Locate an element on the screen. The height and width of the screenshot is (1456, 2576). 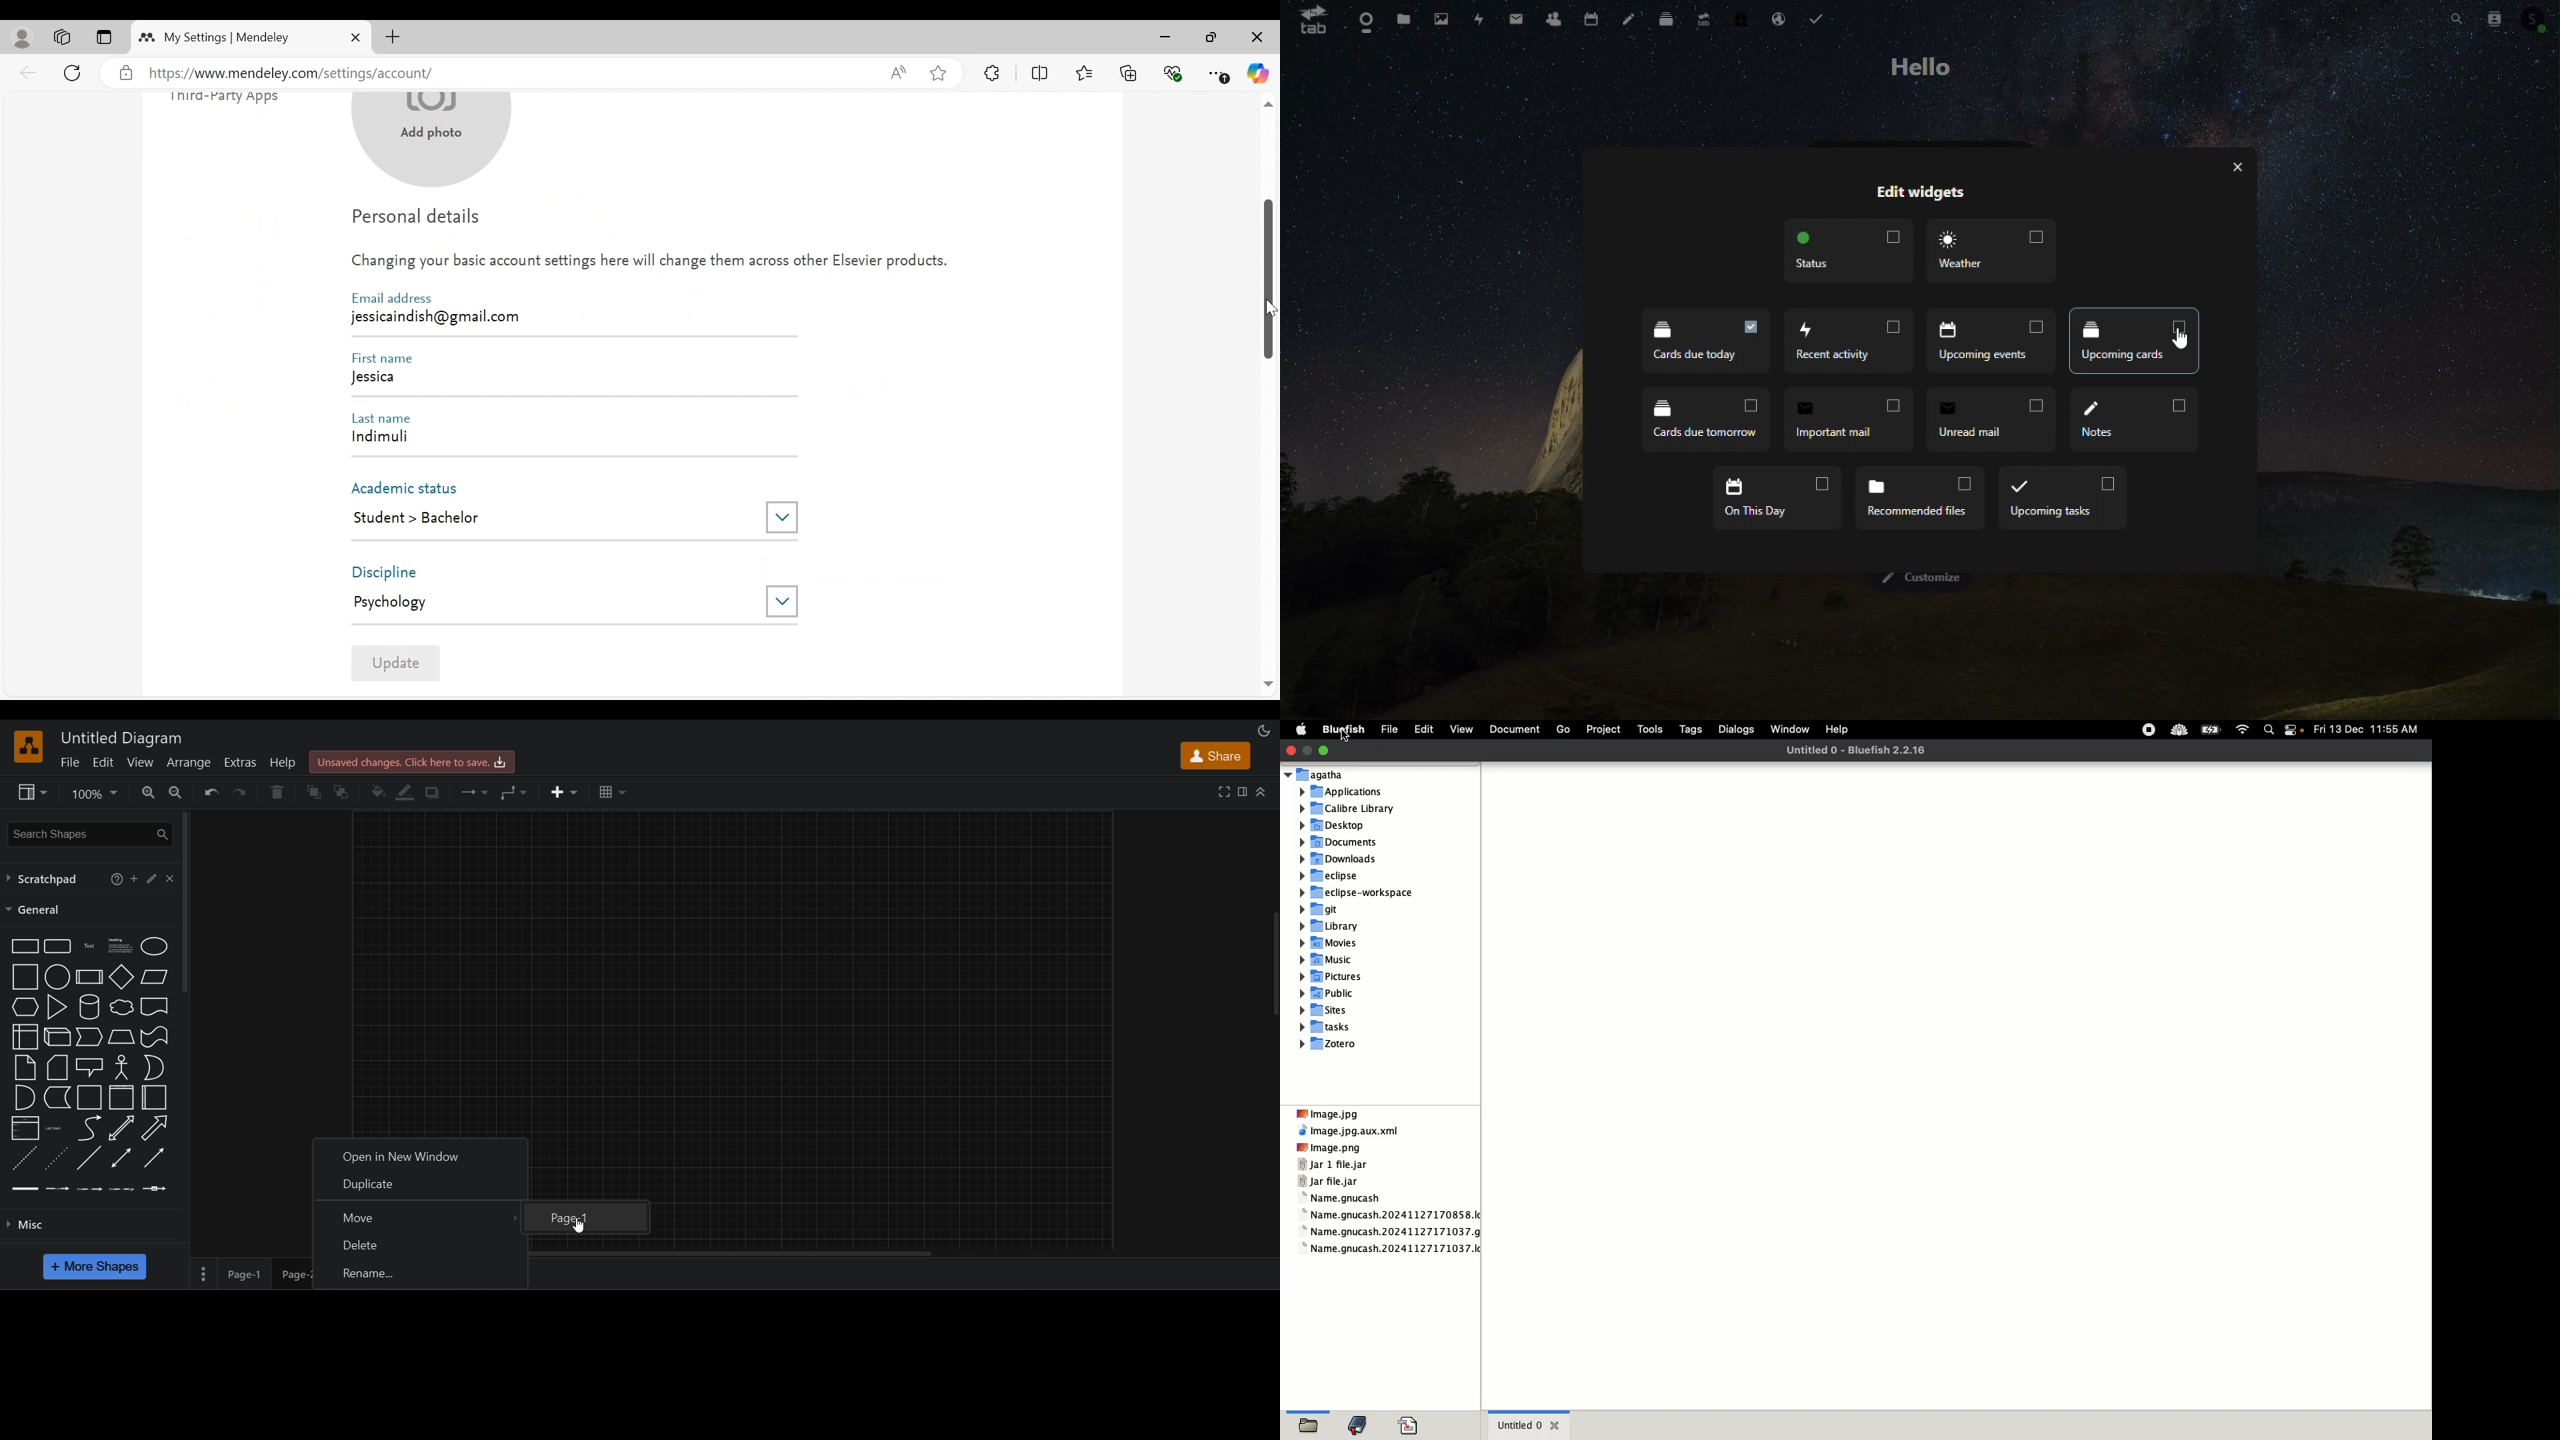
rectsngle is located at coordinates (23, 947).